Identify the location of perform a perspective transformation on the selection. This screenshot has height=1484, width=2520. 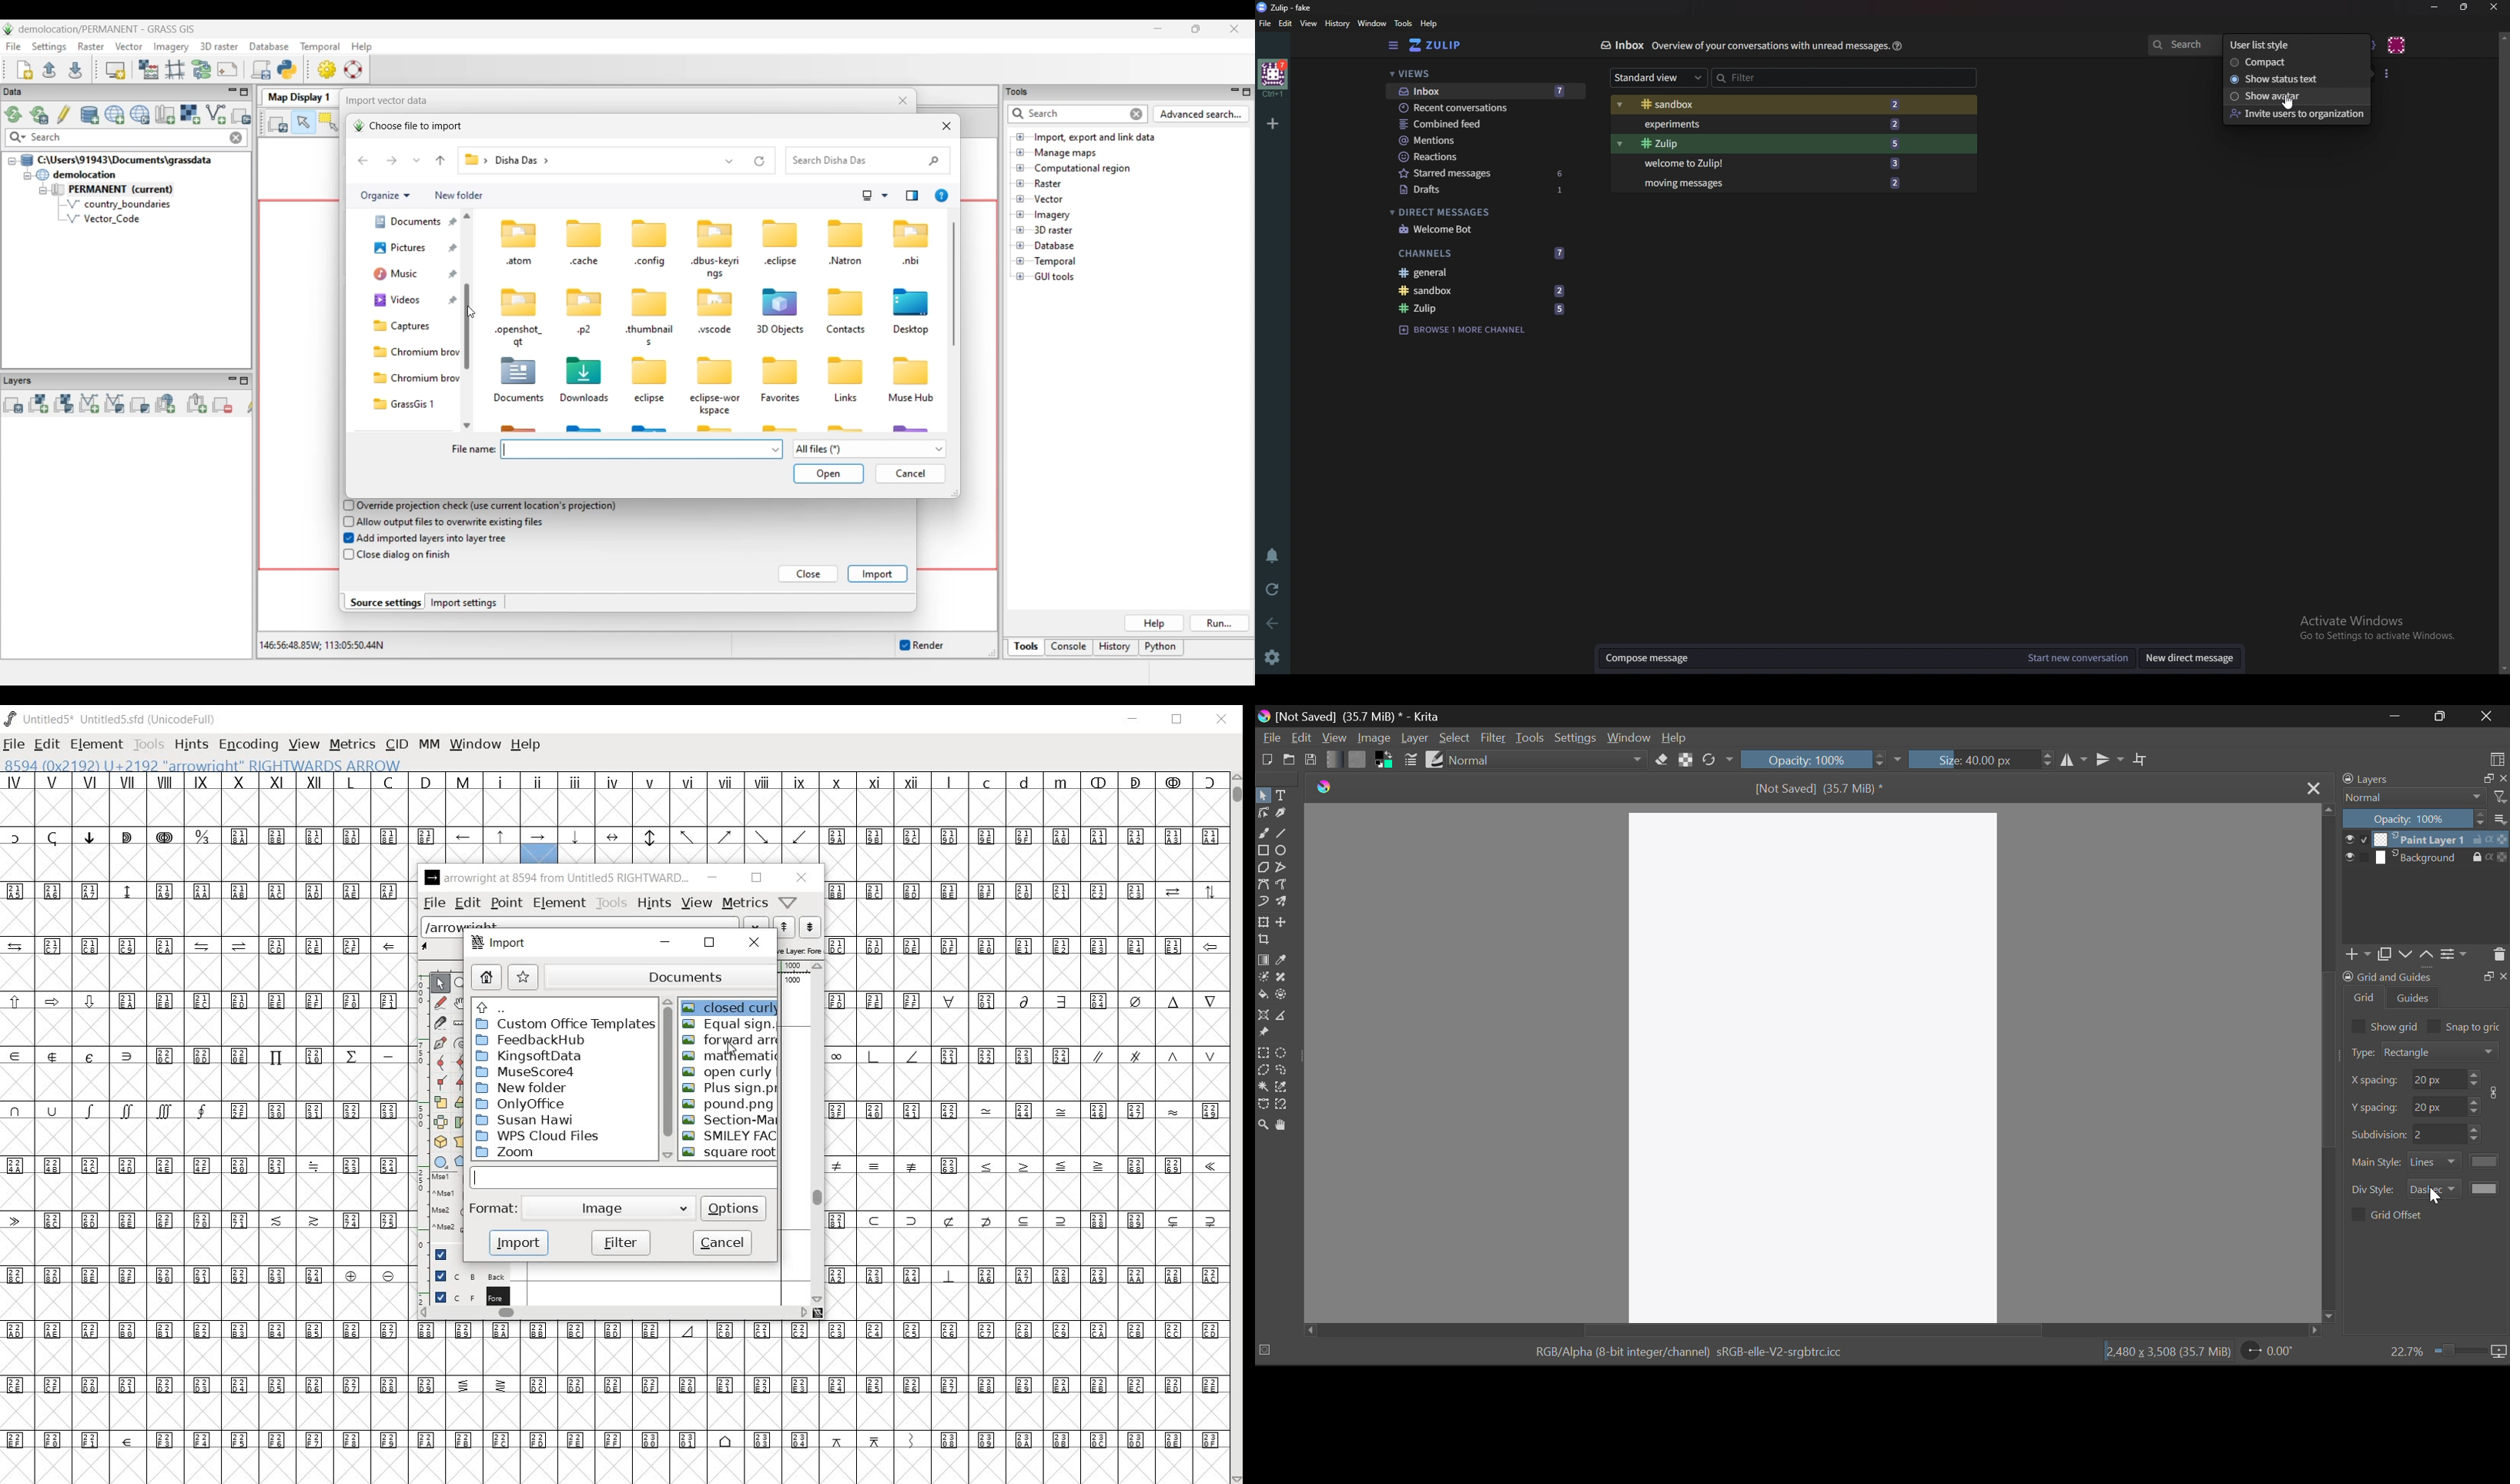
(461, 1142).